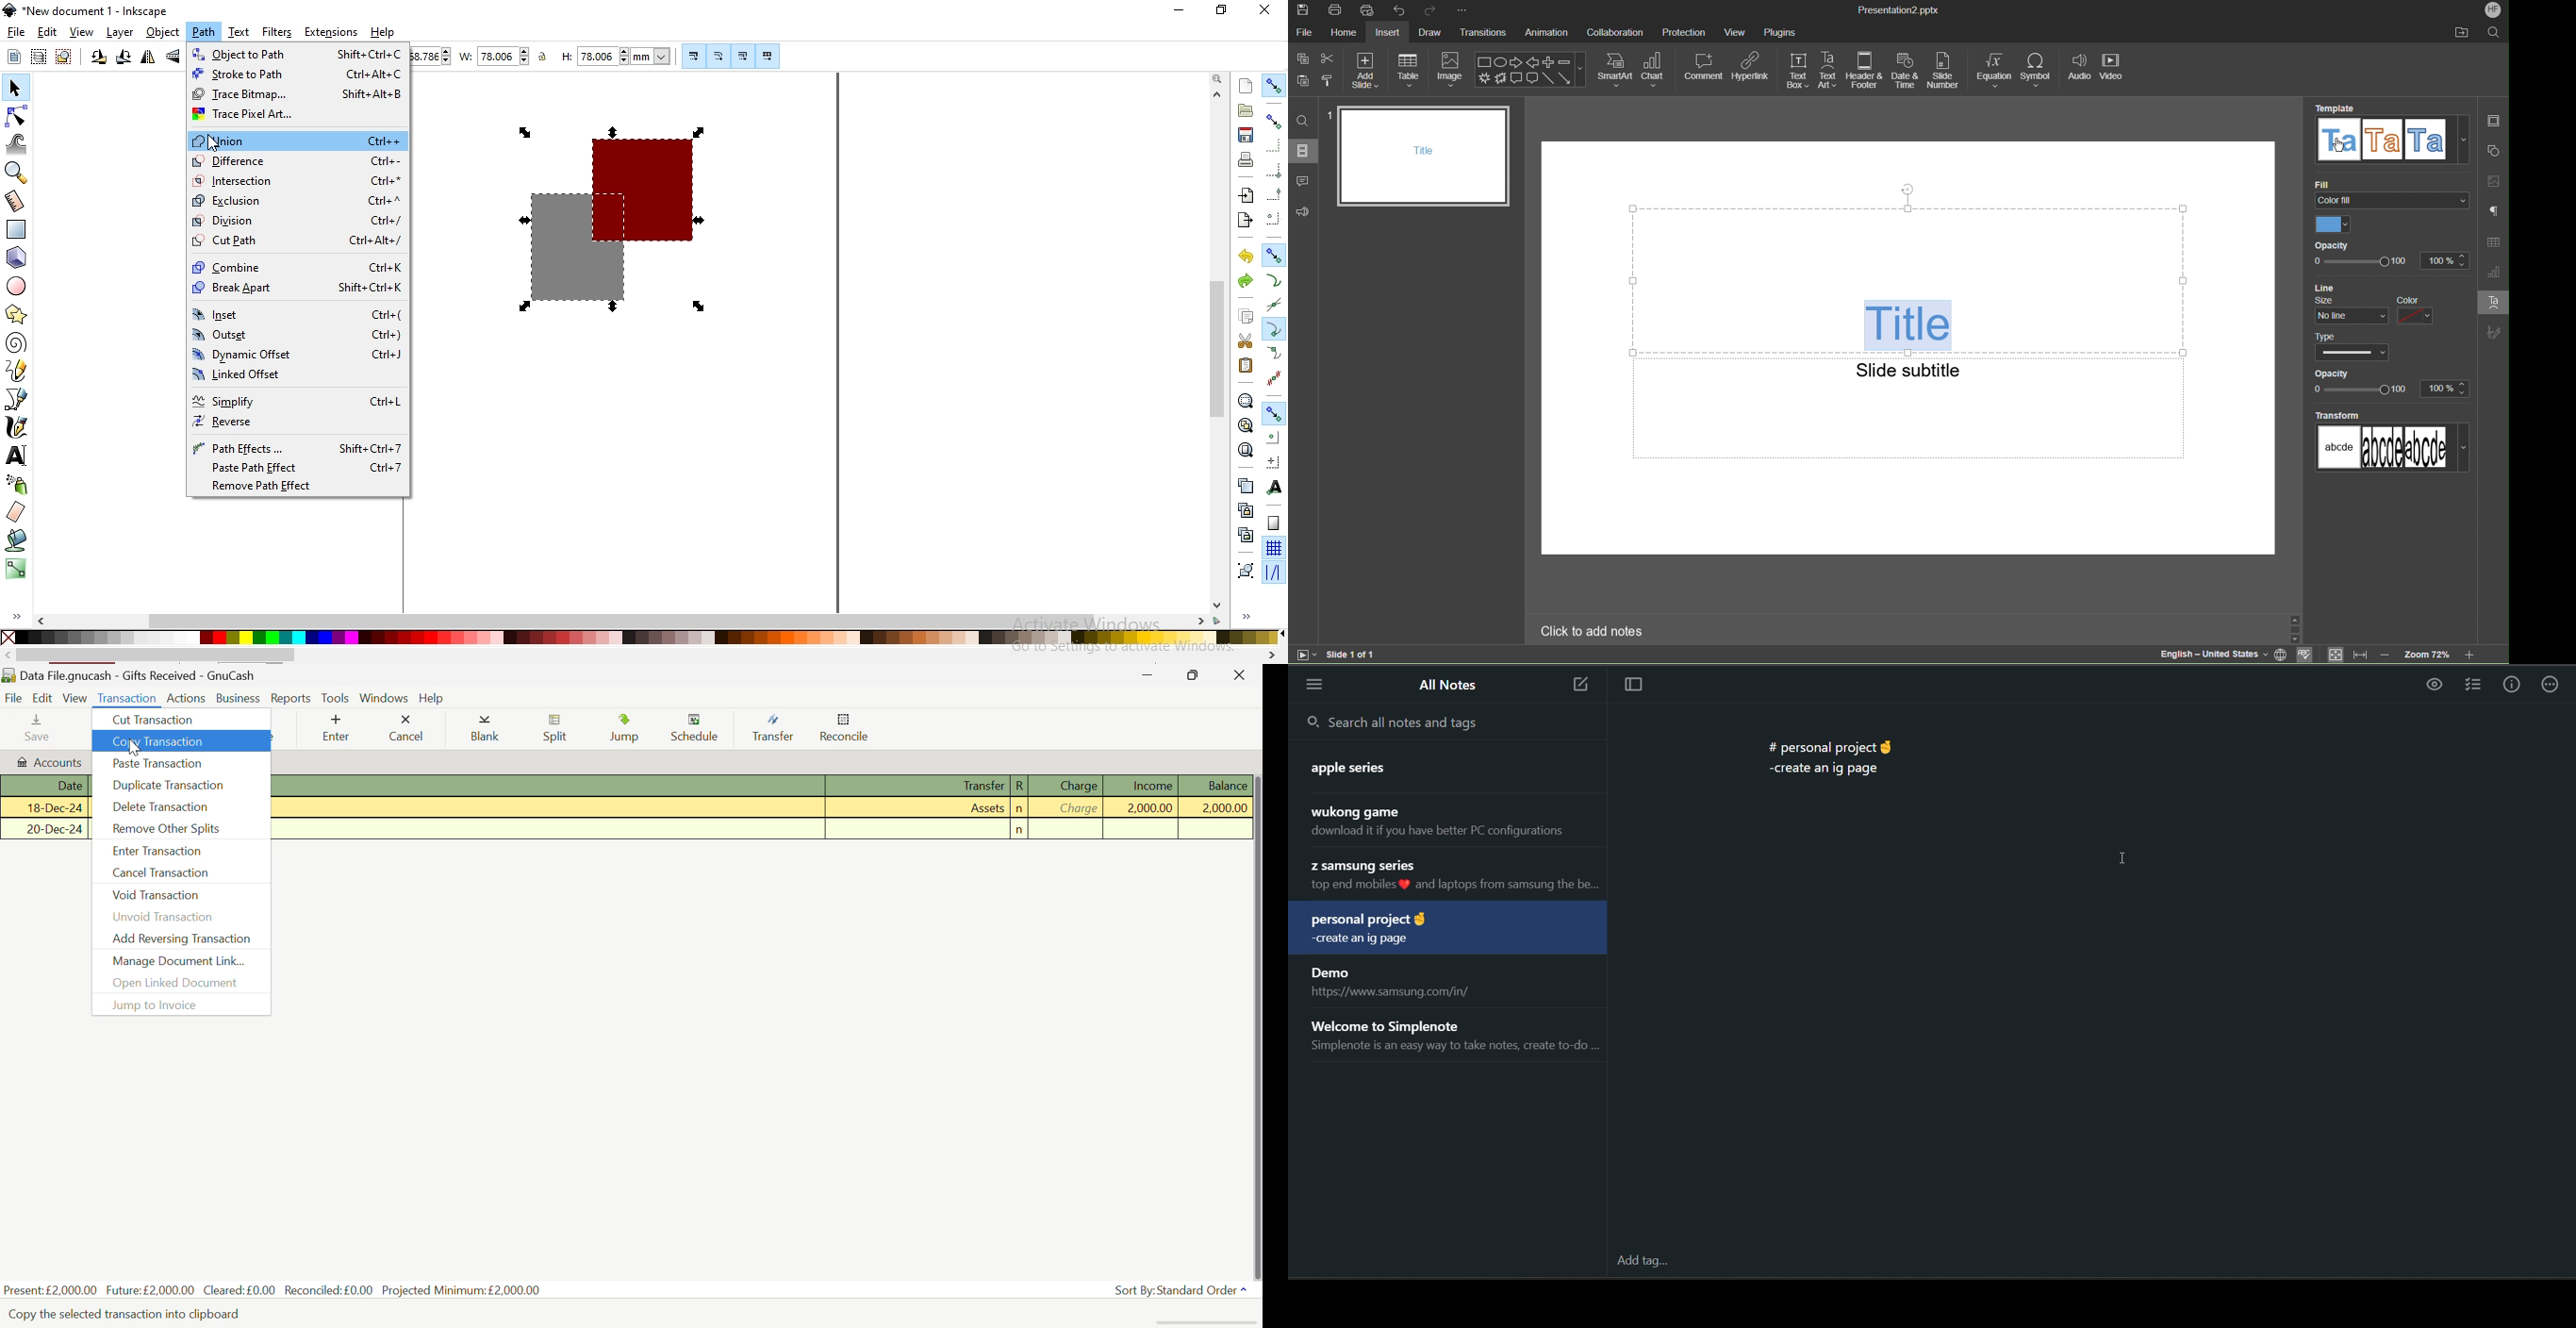 This screenshot has height=1344, width=2576. What do you see at coordinates (19, 314) in the screenshot?
I see `create stars and polygon` at bounding box center [19, 314].